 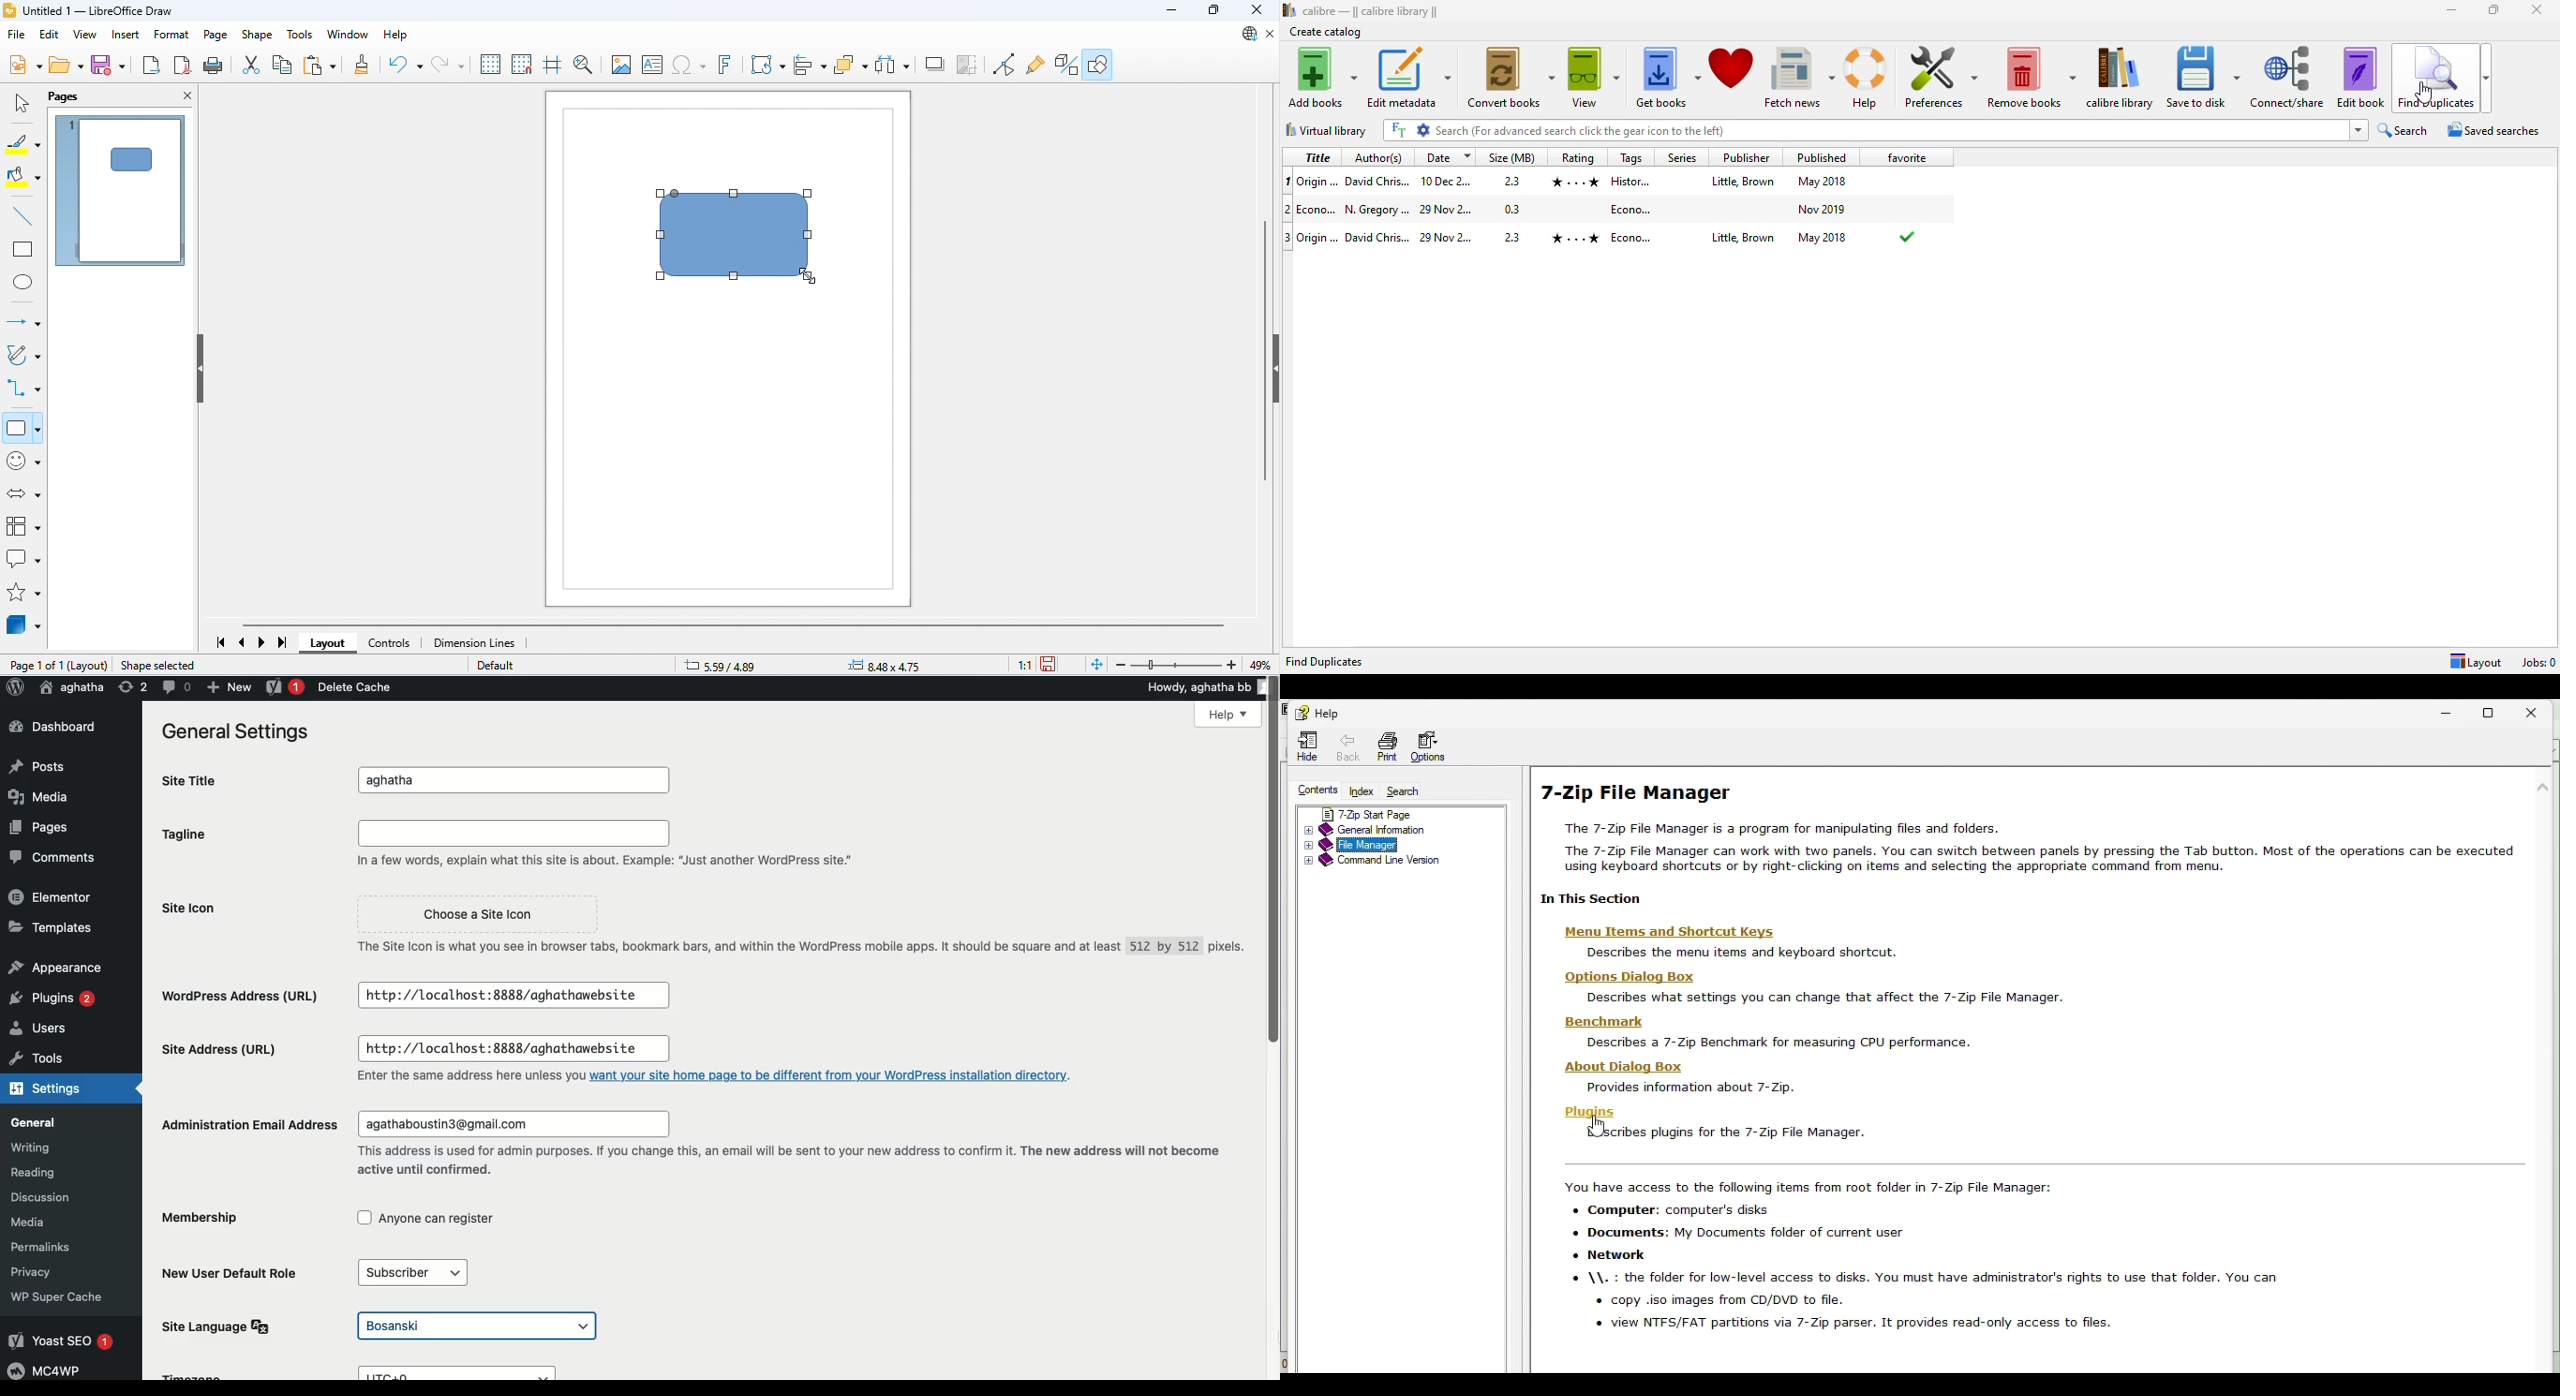 What do you see at coordinates (1447, 157) in the screenshot?
I see `date` at bounding box center [1447, 157].